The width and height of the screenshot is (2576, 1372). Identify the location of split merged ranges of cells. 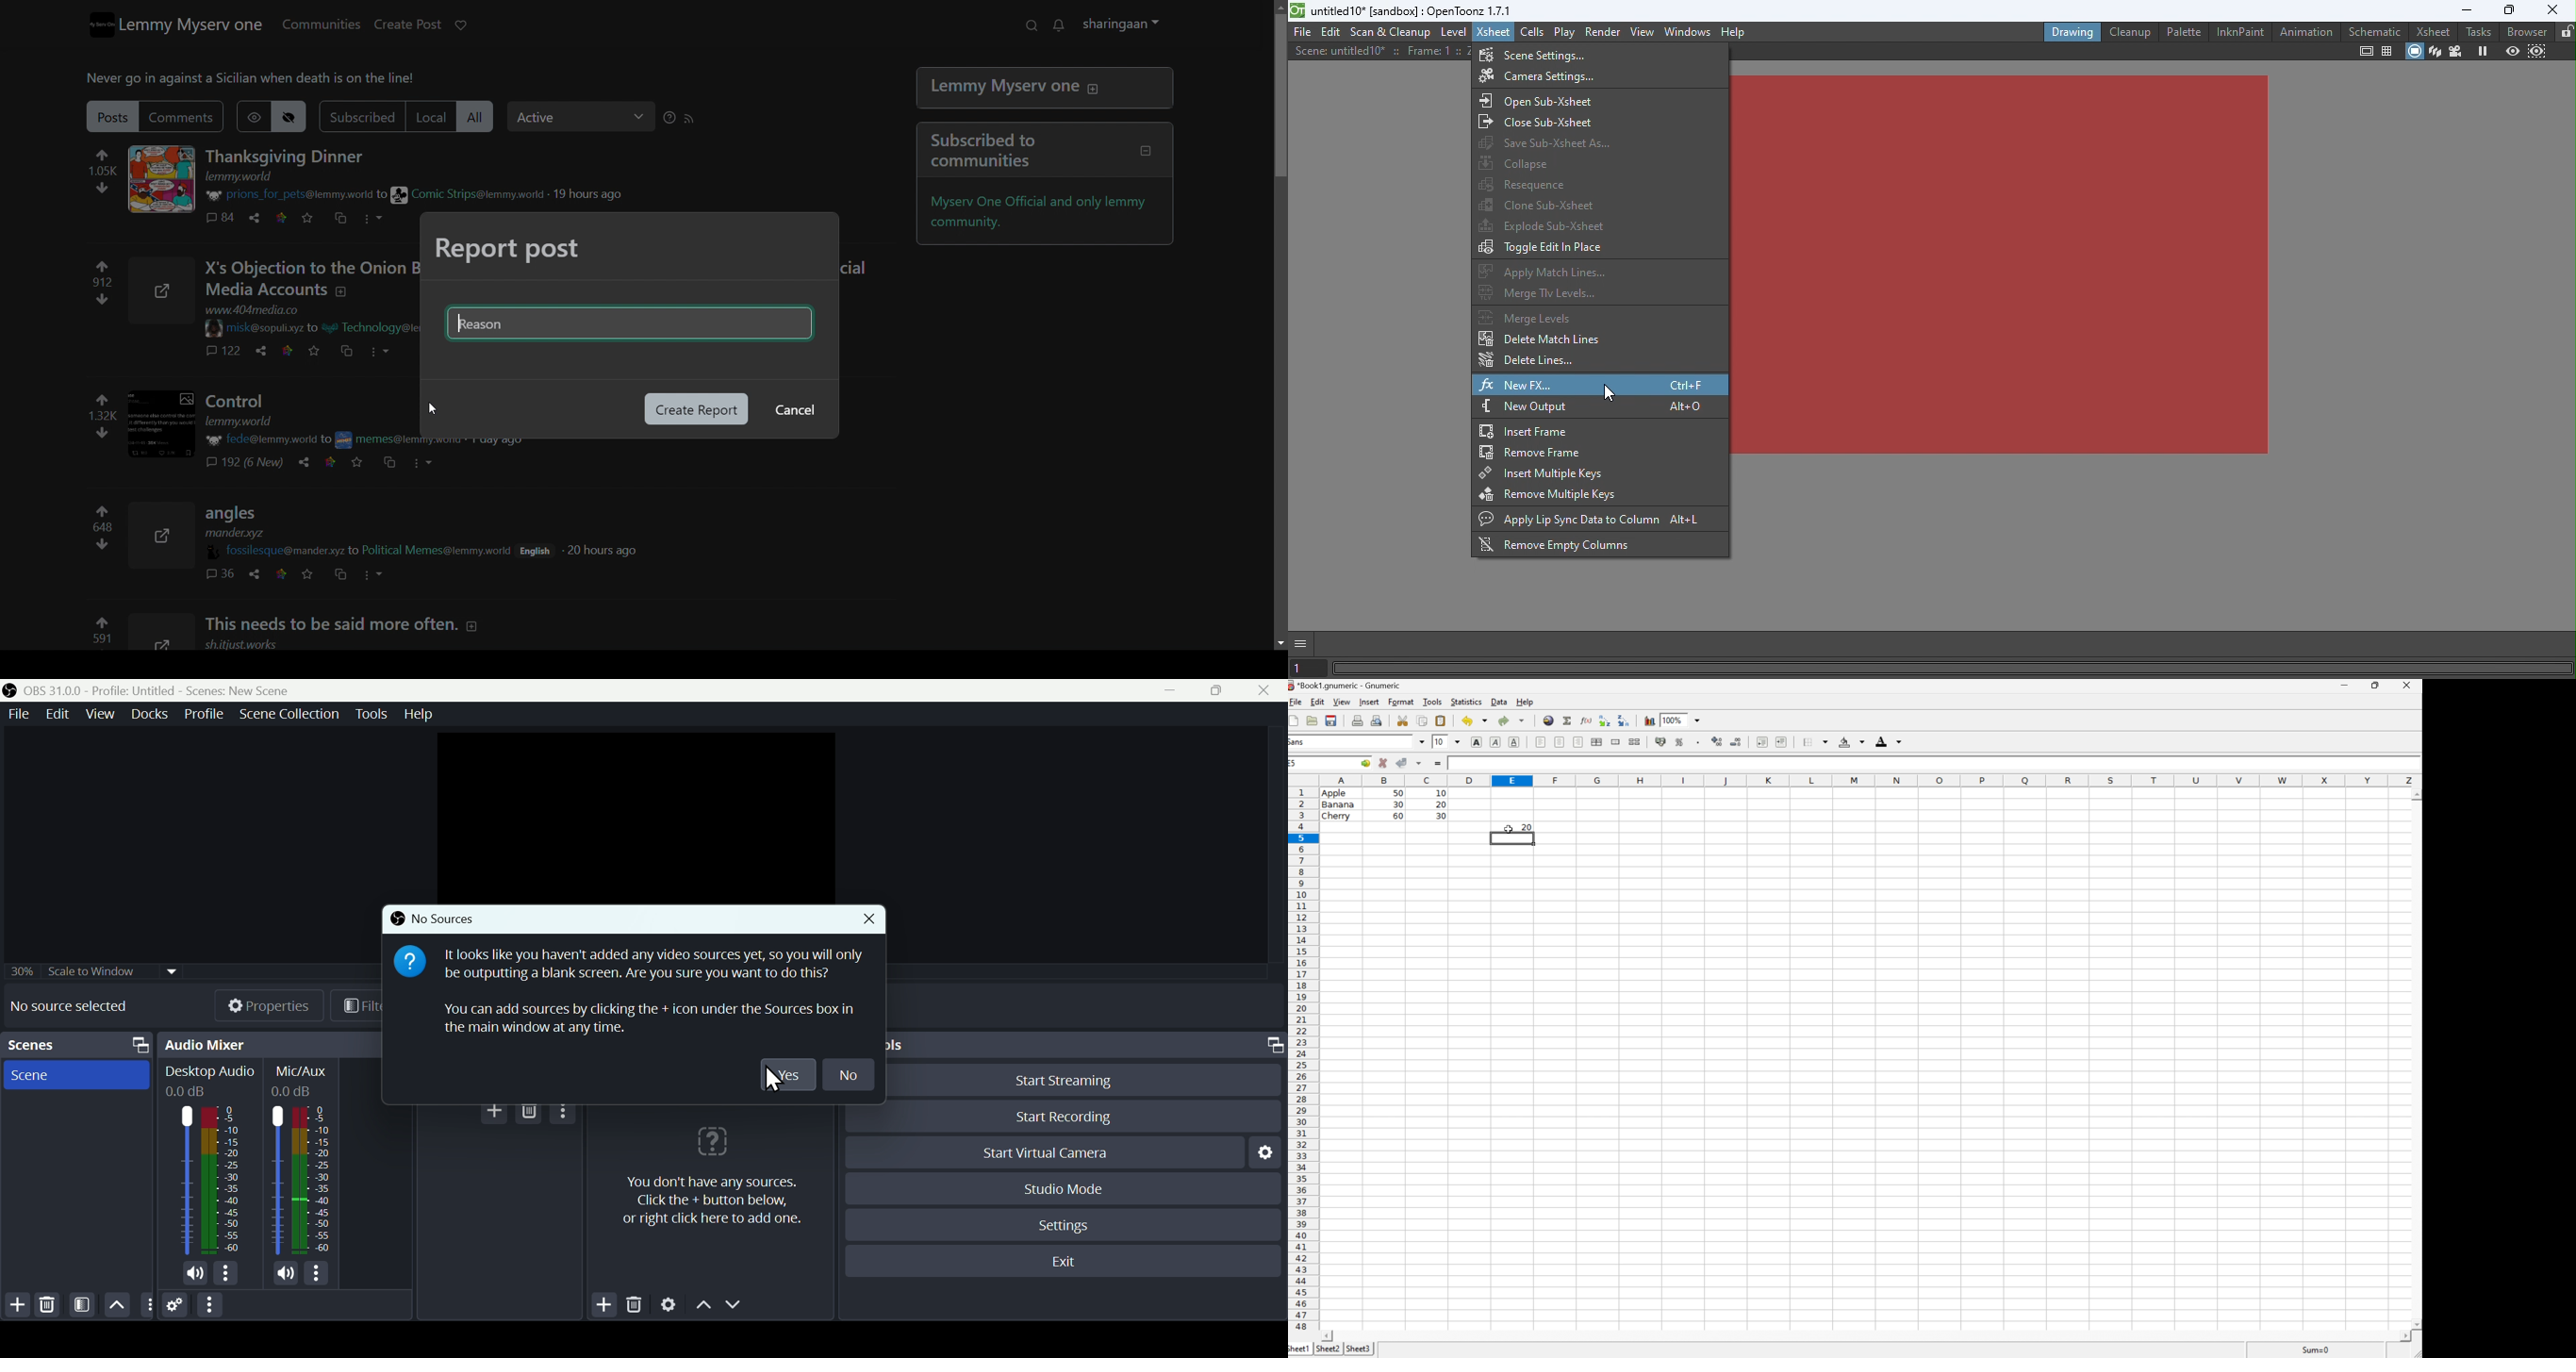
(1636, 741).